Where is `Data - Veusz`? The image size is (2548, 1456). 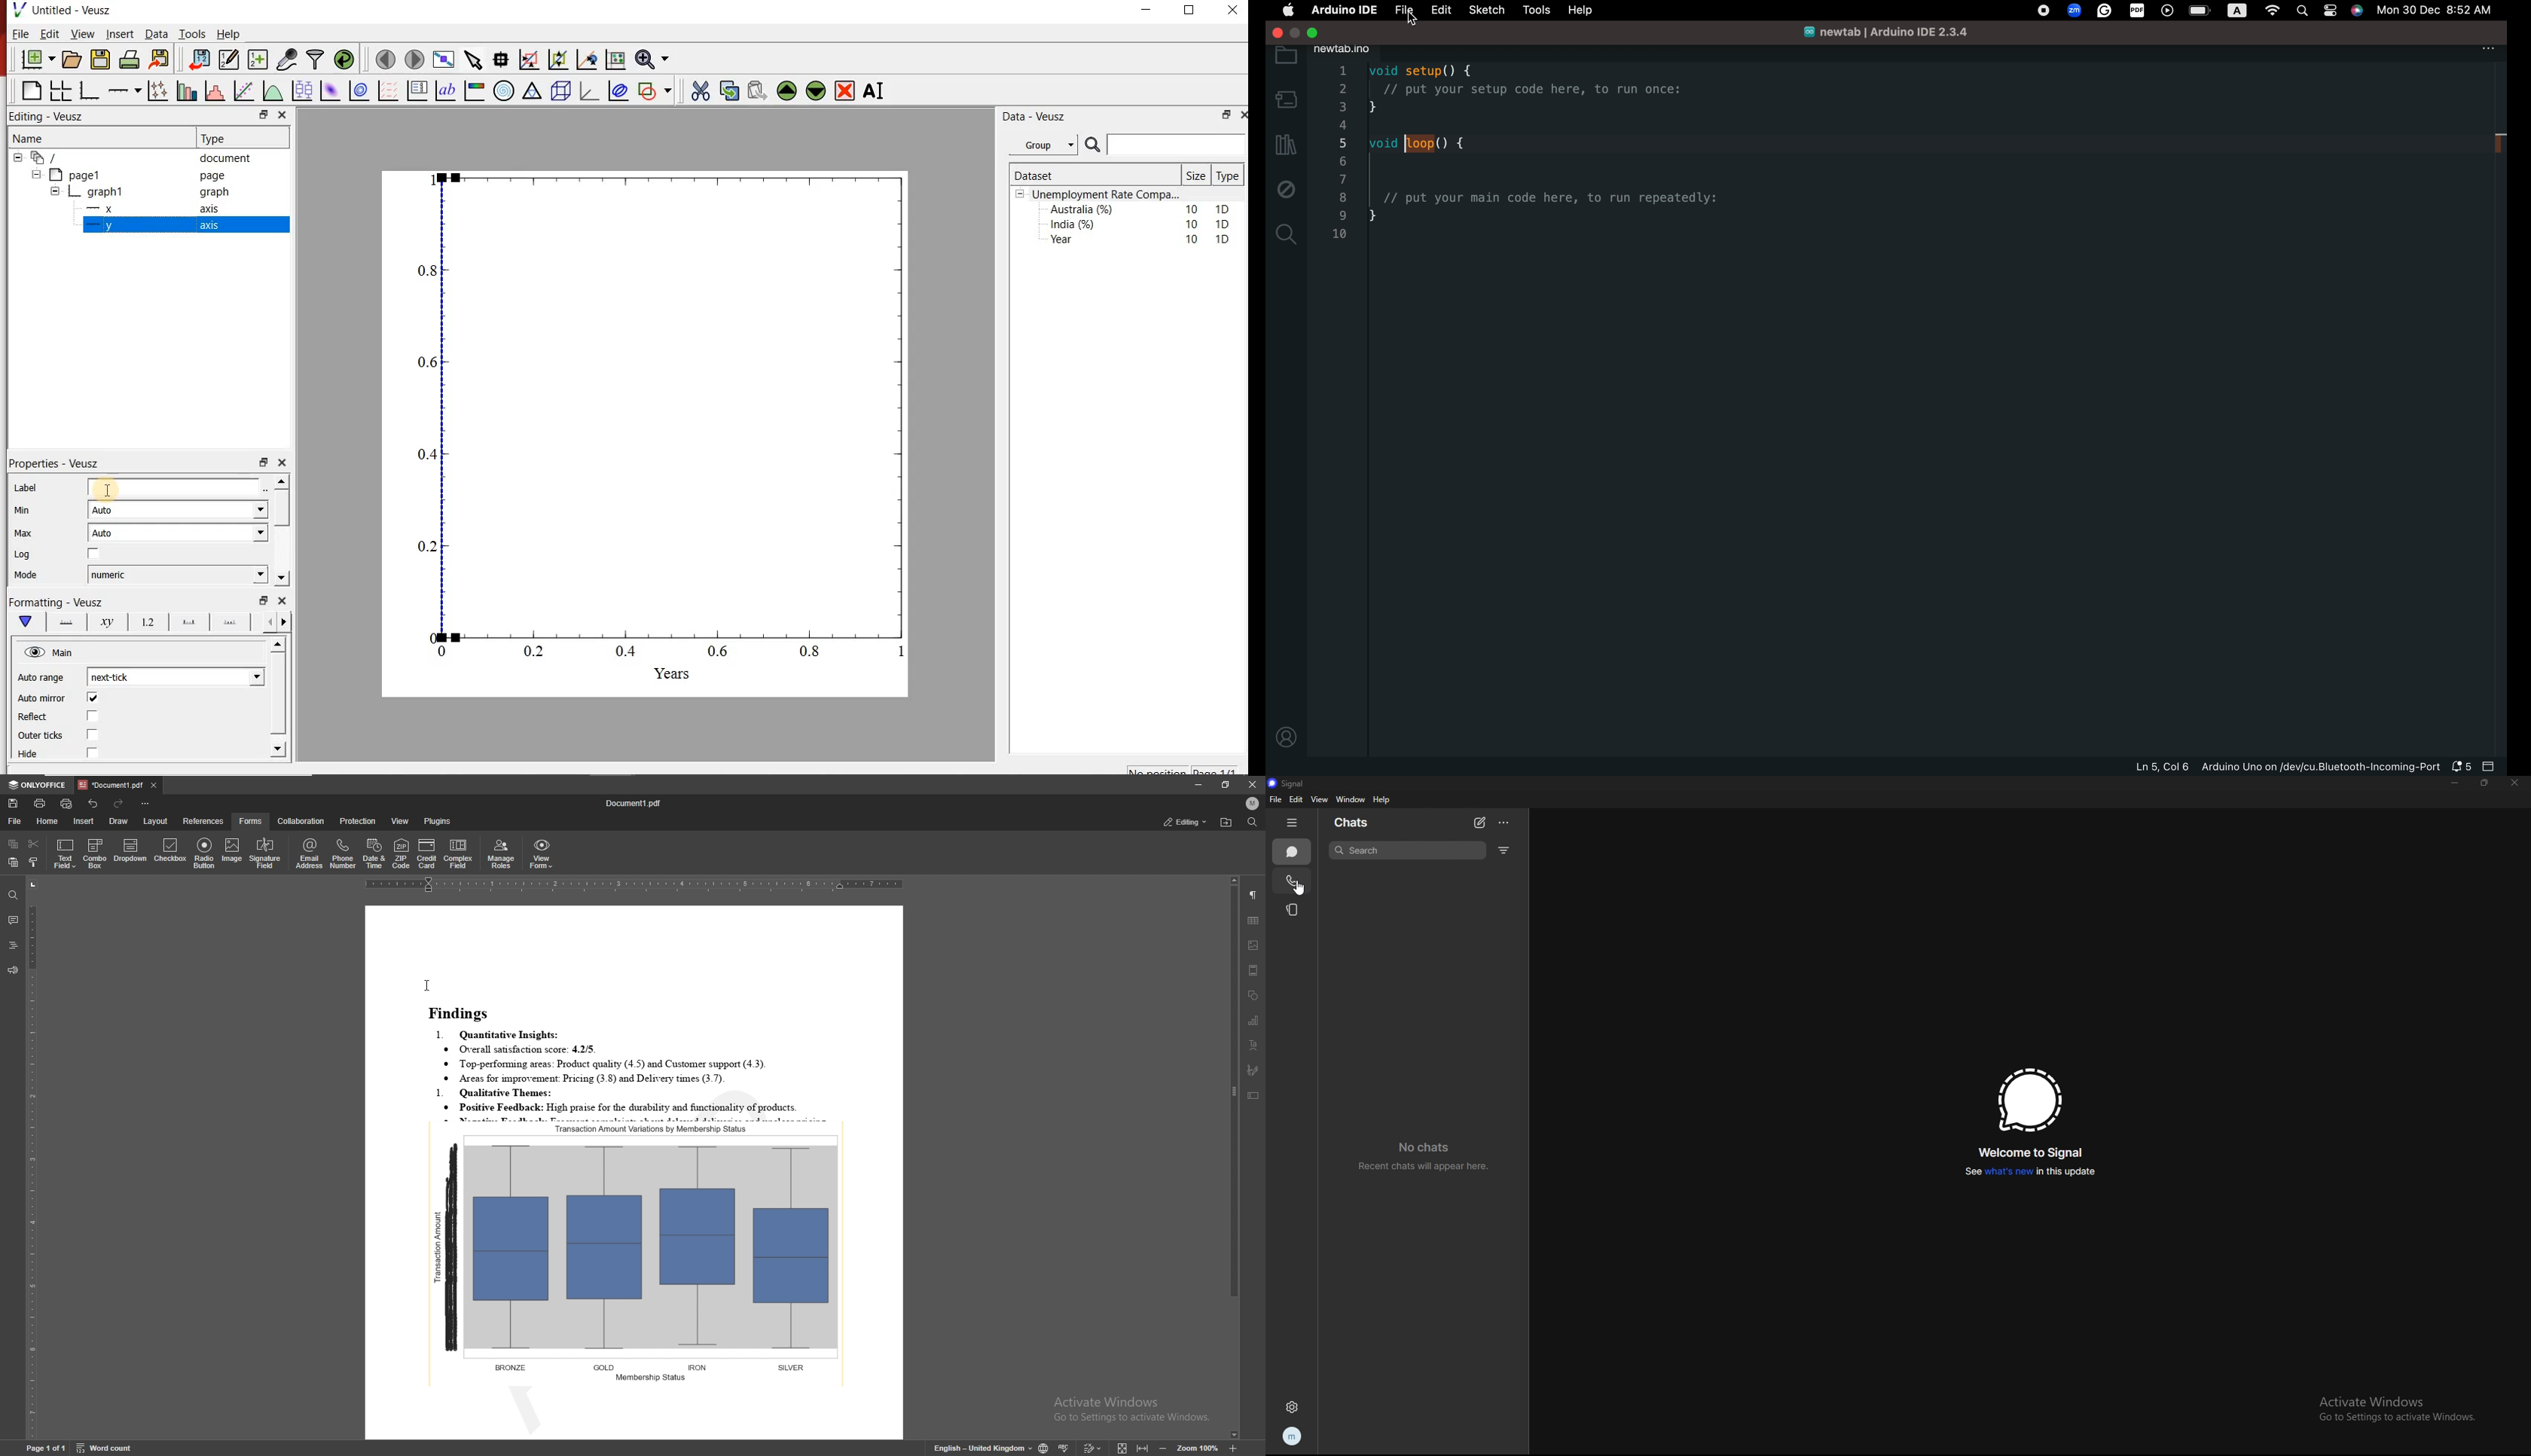
Data - Veusz is located at coordinates (1049, 117).